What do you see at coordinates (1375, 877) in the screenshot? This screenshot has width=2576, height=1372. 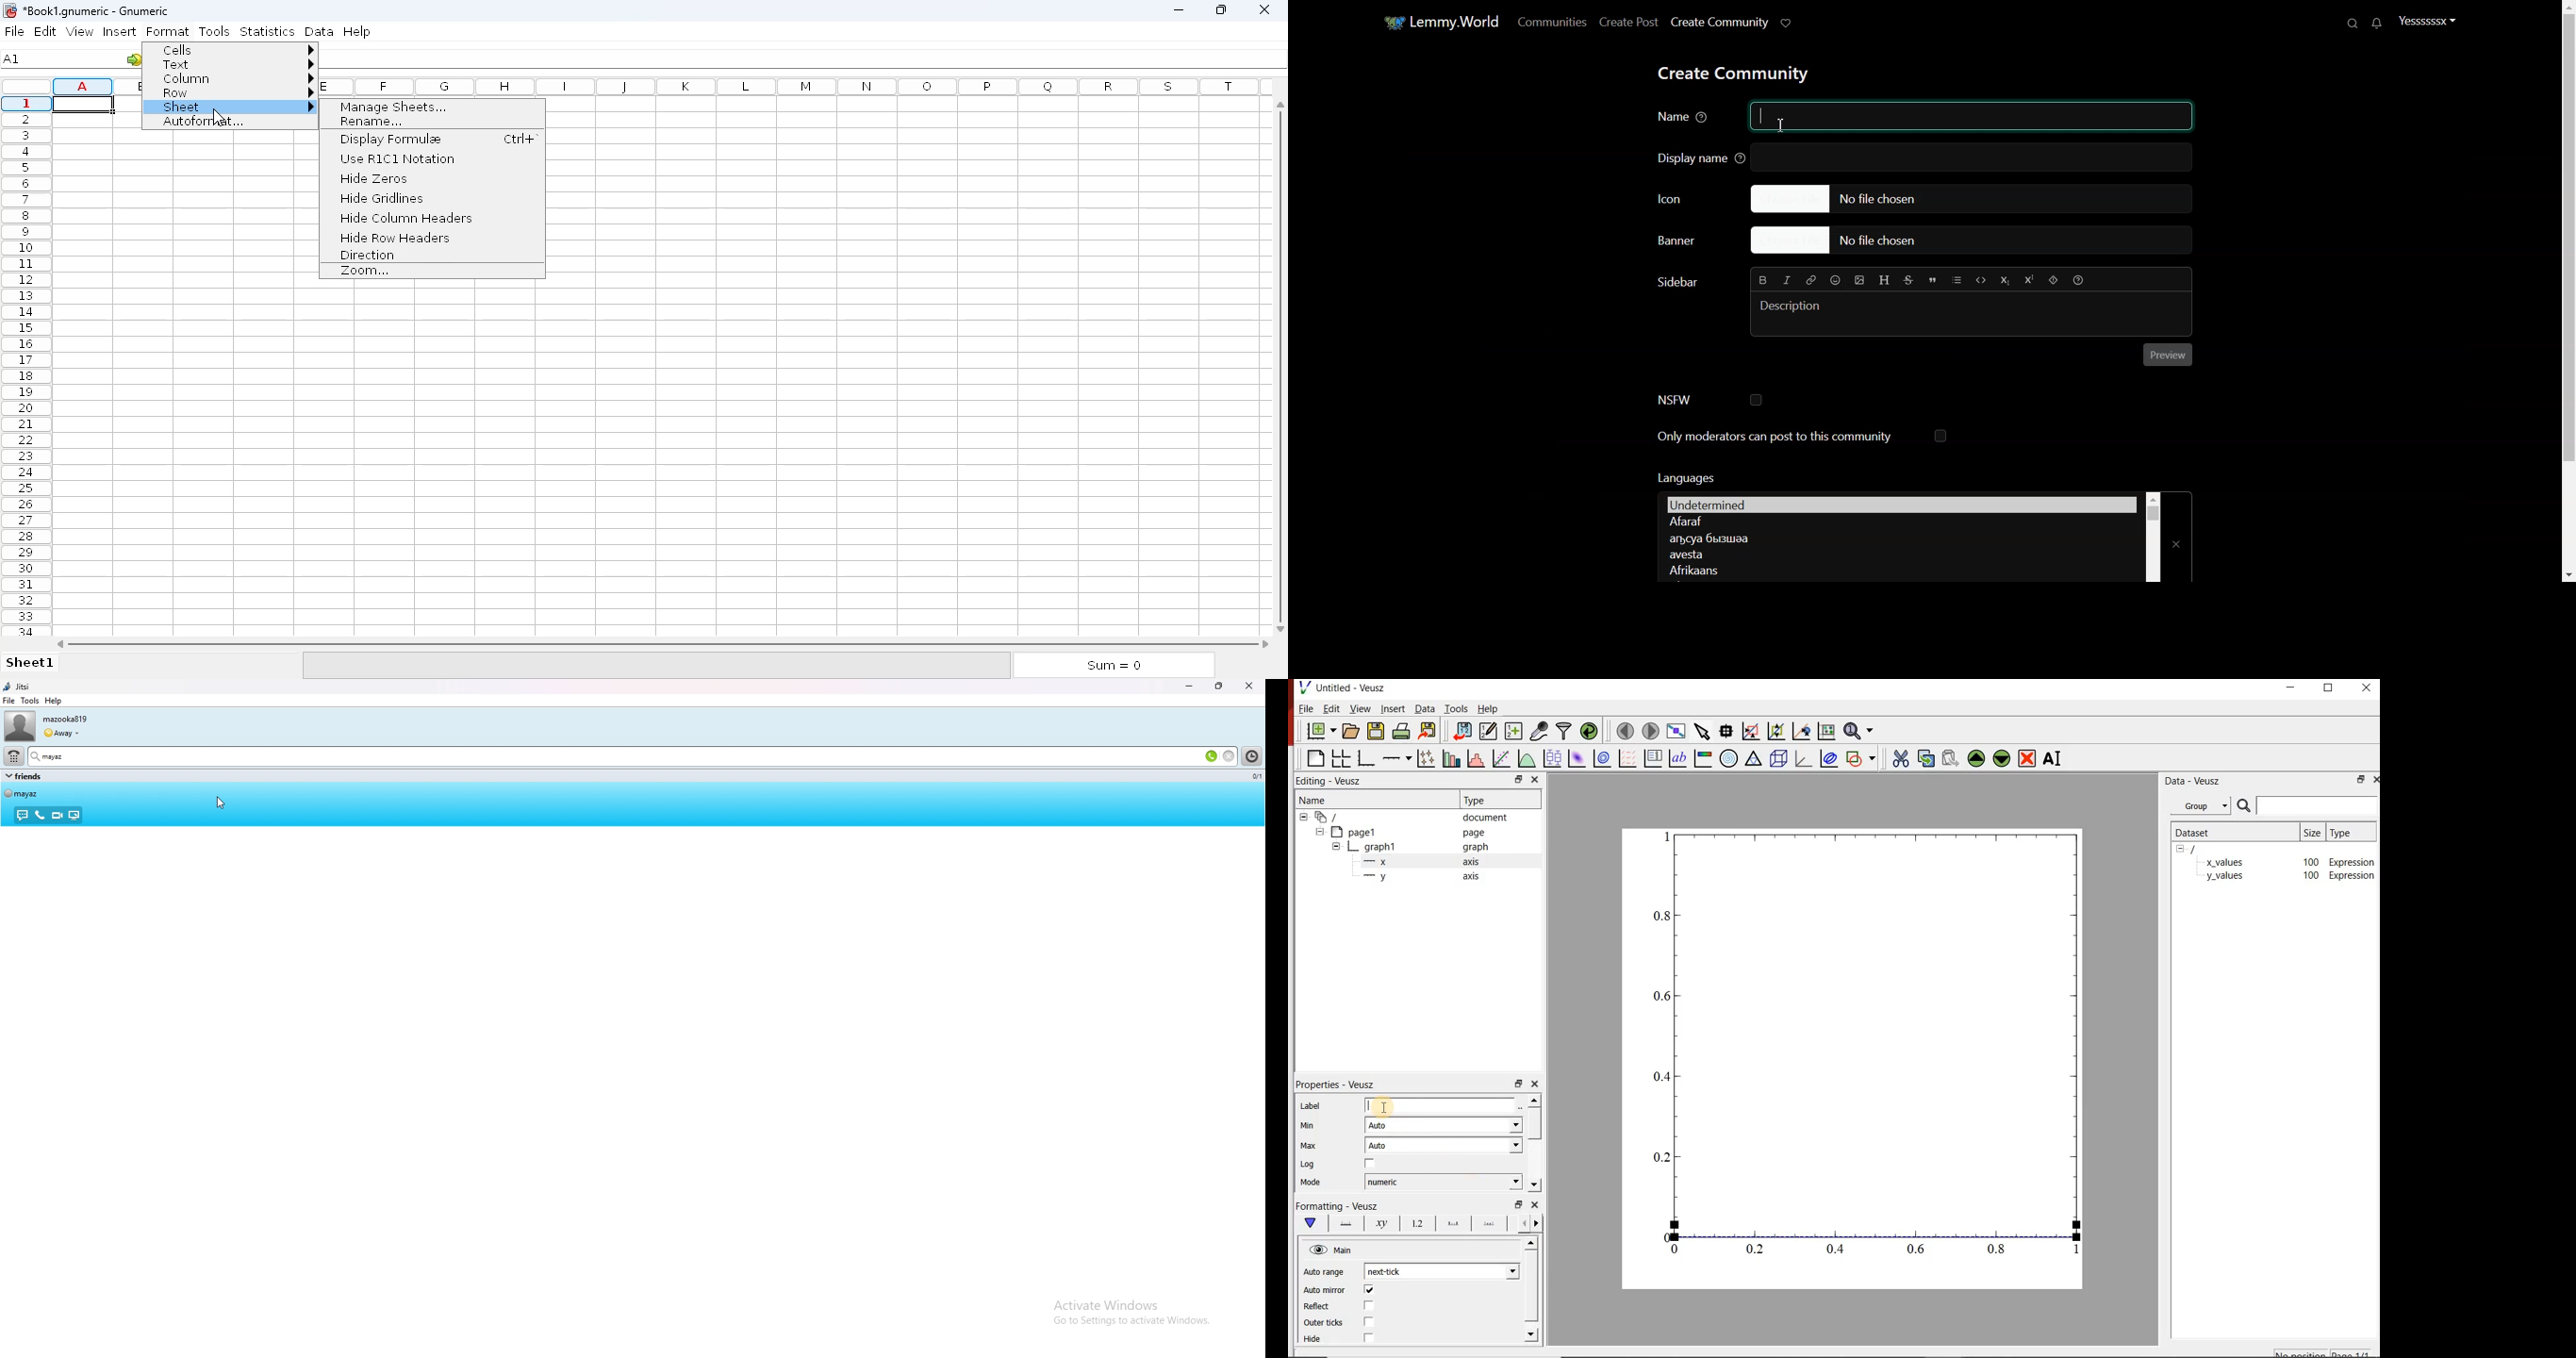 I see `—-—y` at bounding box center [1375, 877].